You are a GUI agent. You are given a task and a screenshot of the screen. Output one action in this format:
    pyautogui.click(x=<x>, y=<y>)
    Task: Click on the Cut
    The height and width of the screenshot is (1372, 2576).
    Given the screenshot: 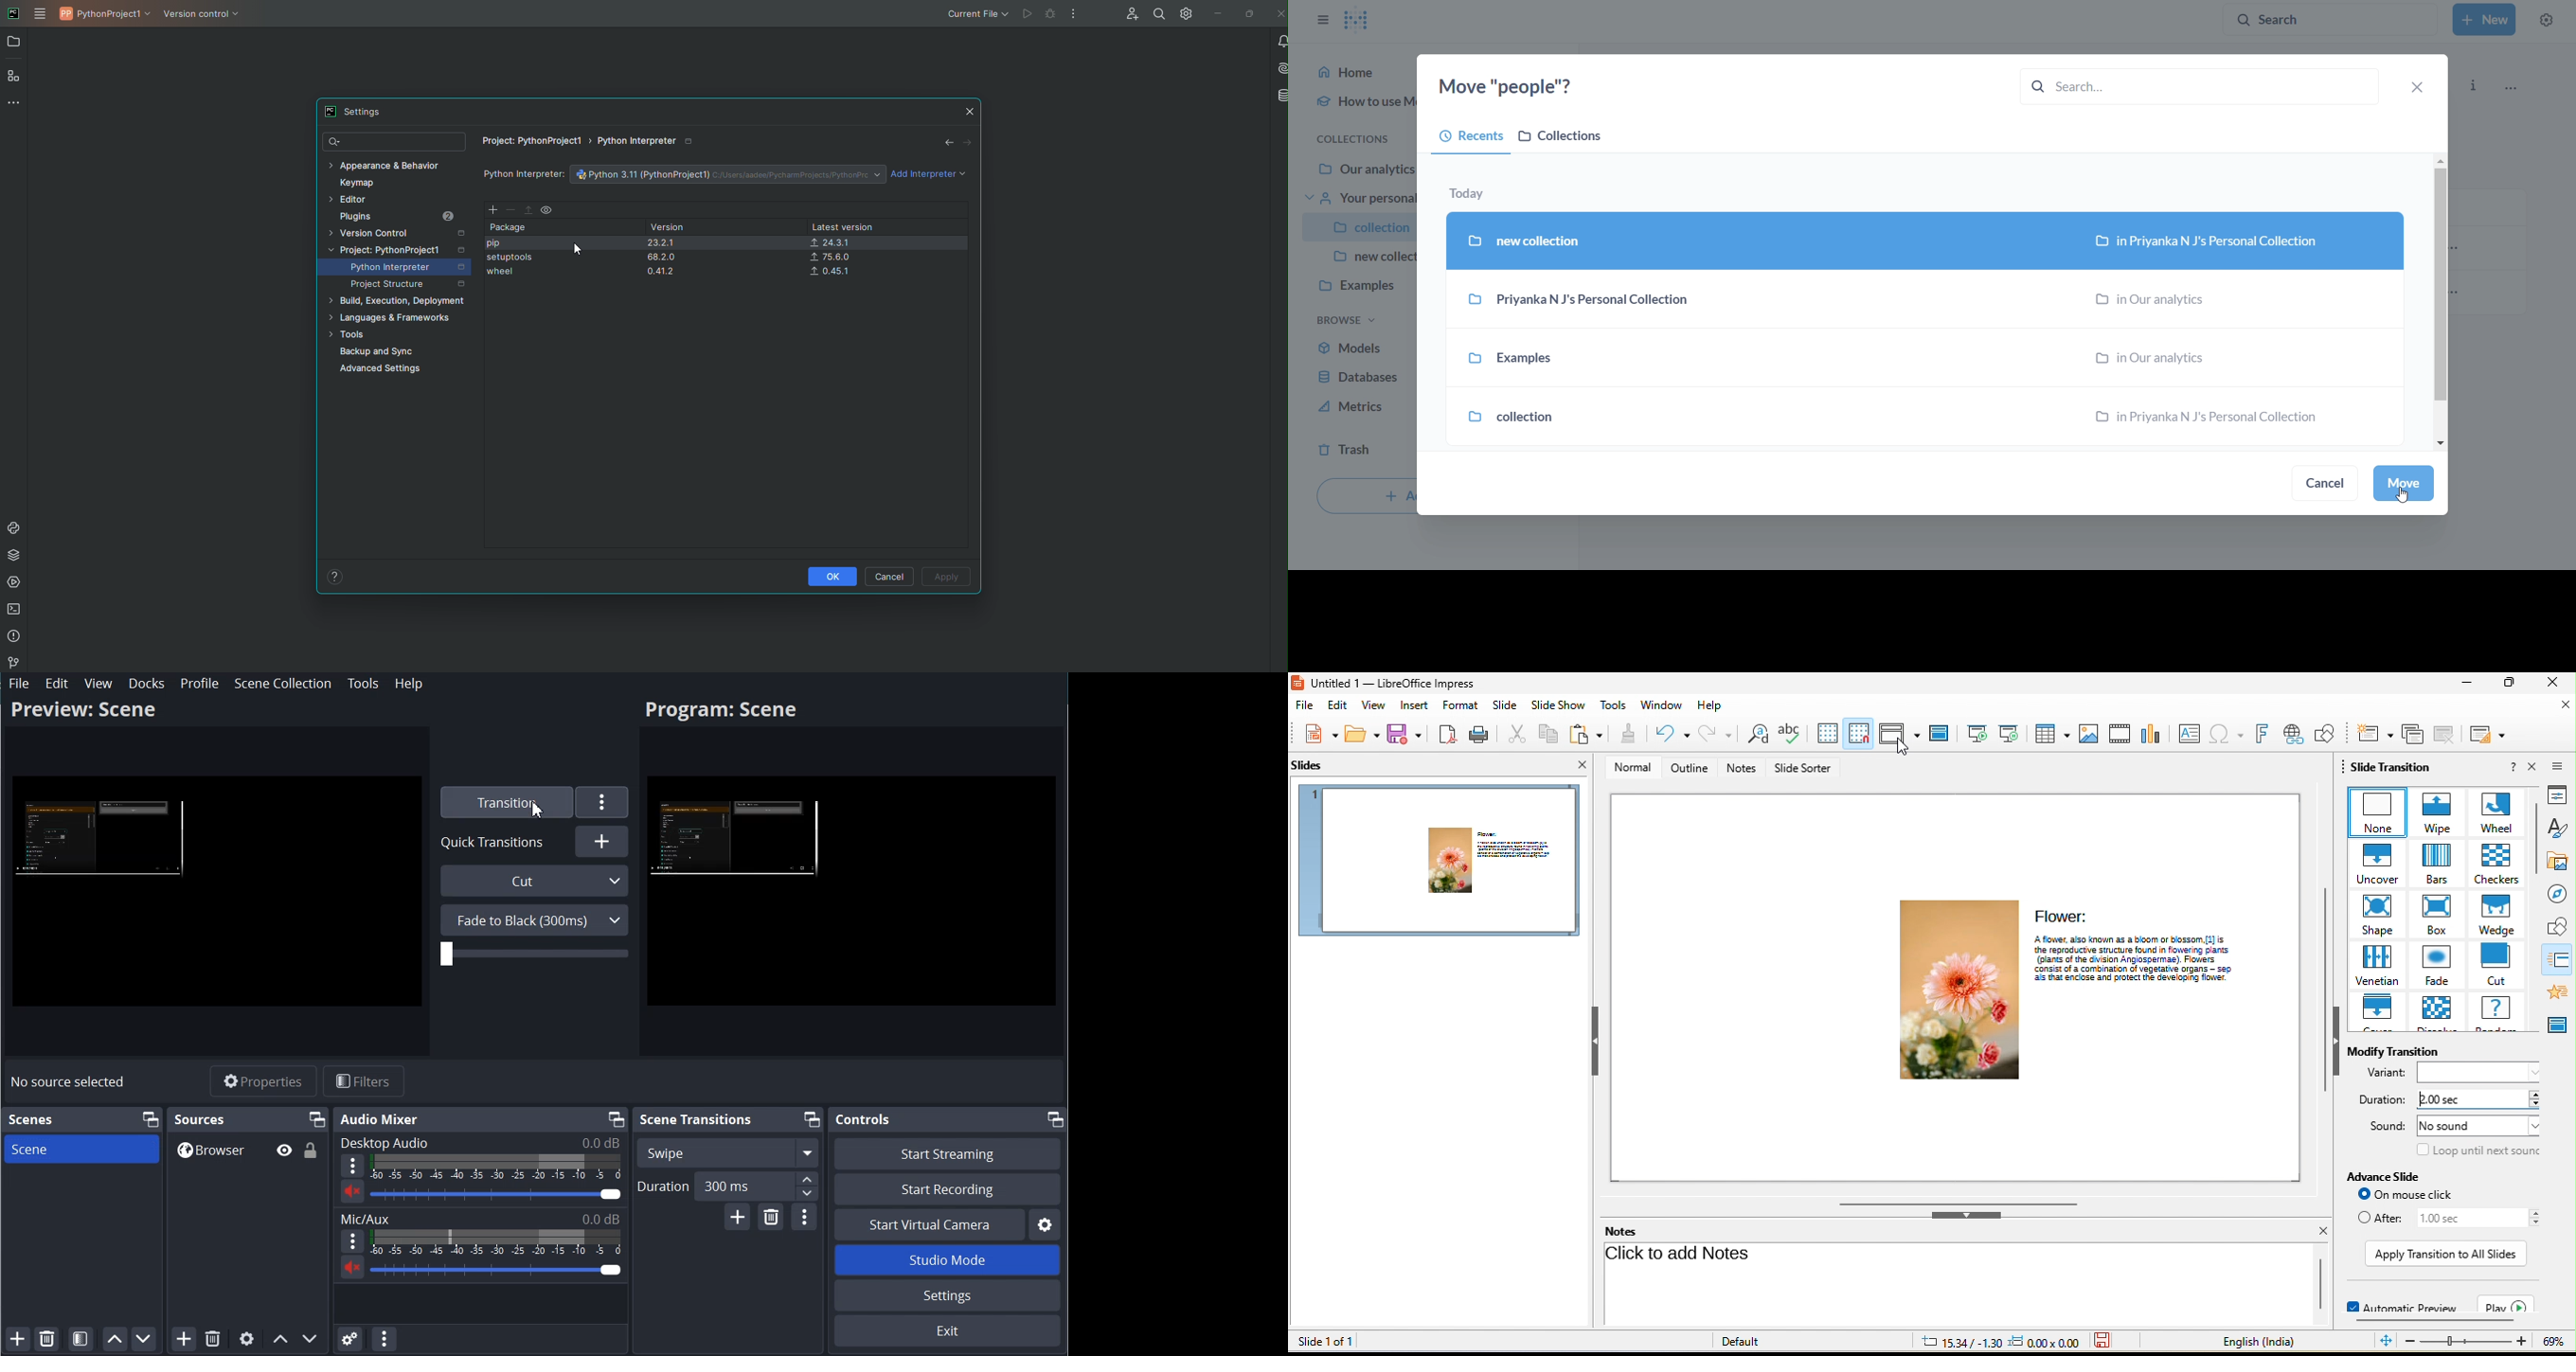 What is the action you would take?
    pyautogui.click(x=536, y=881)
    